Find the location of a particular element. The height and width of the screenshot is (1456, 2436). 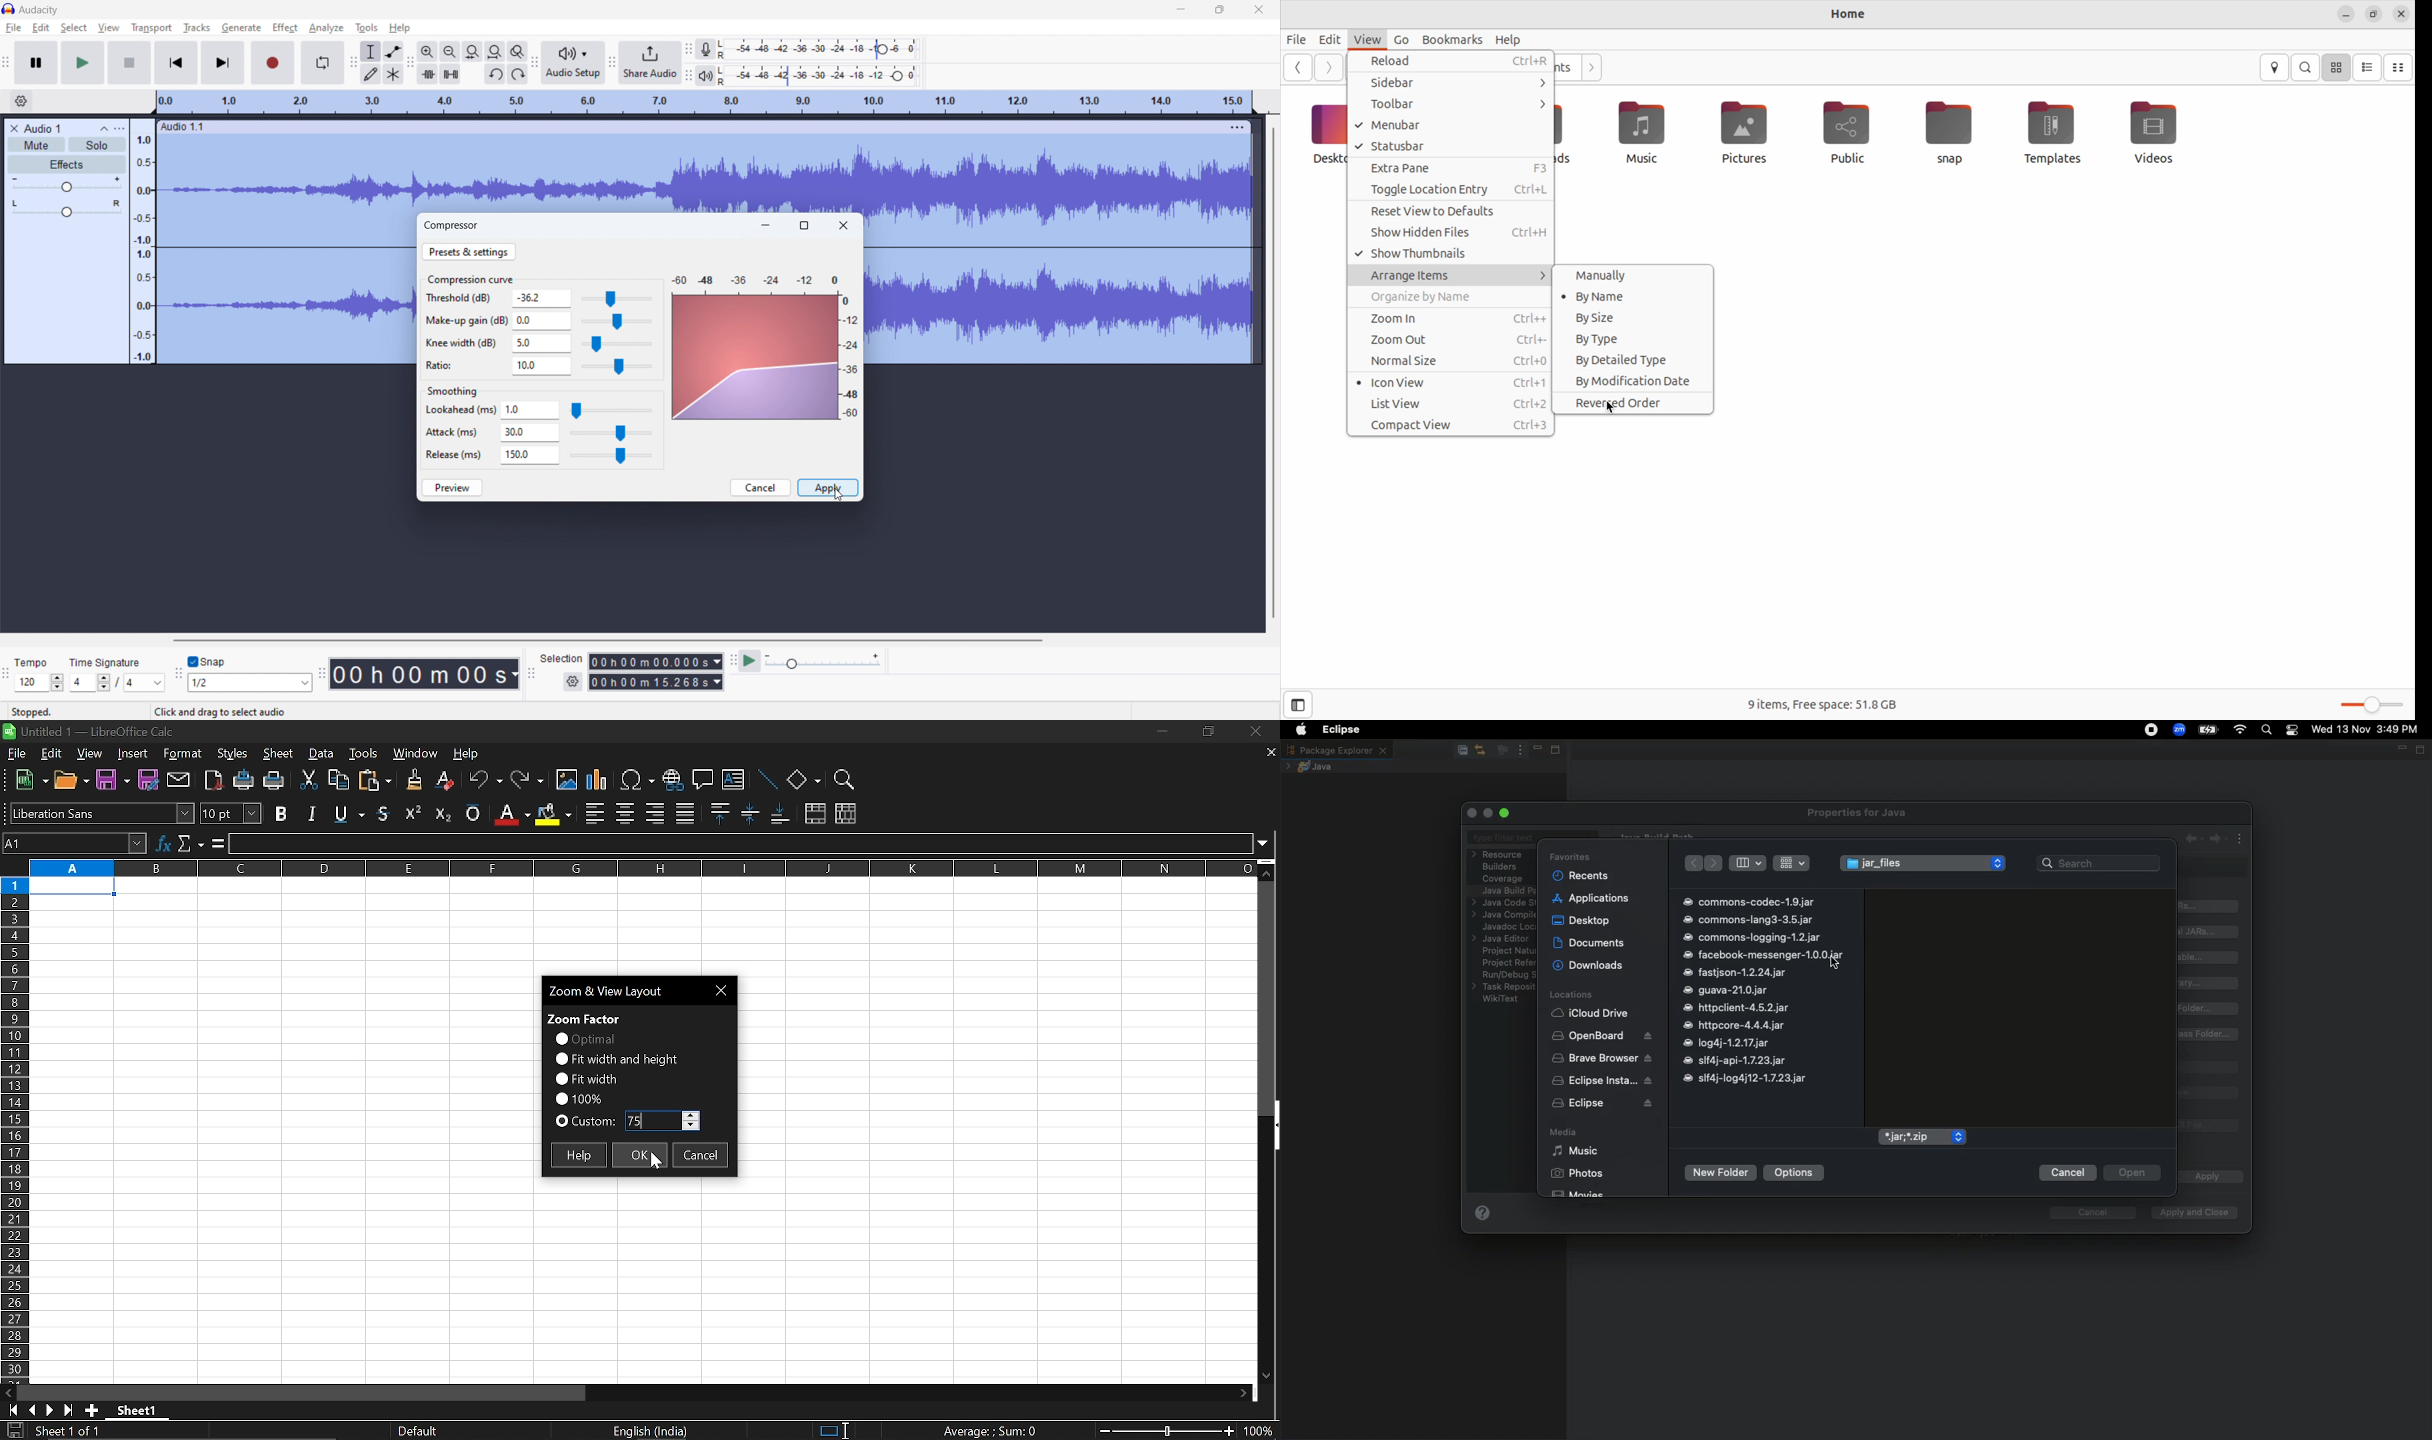

copy is located at coordinates (337, 783).